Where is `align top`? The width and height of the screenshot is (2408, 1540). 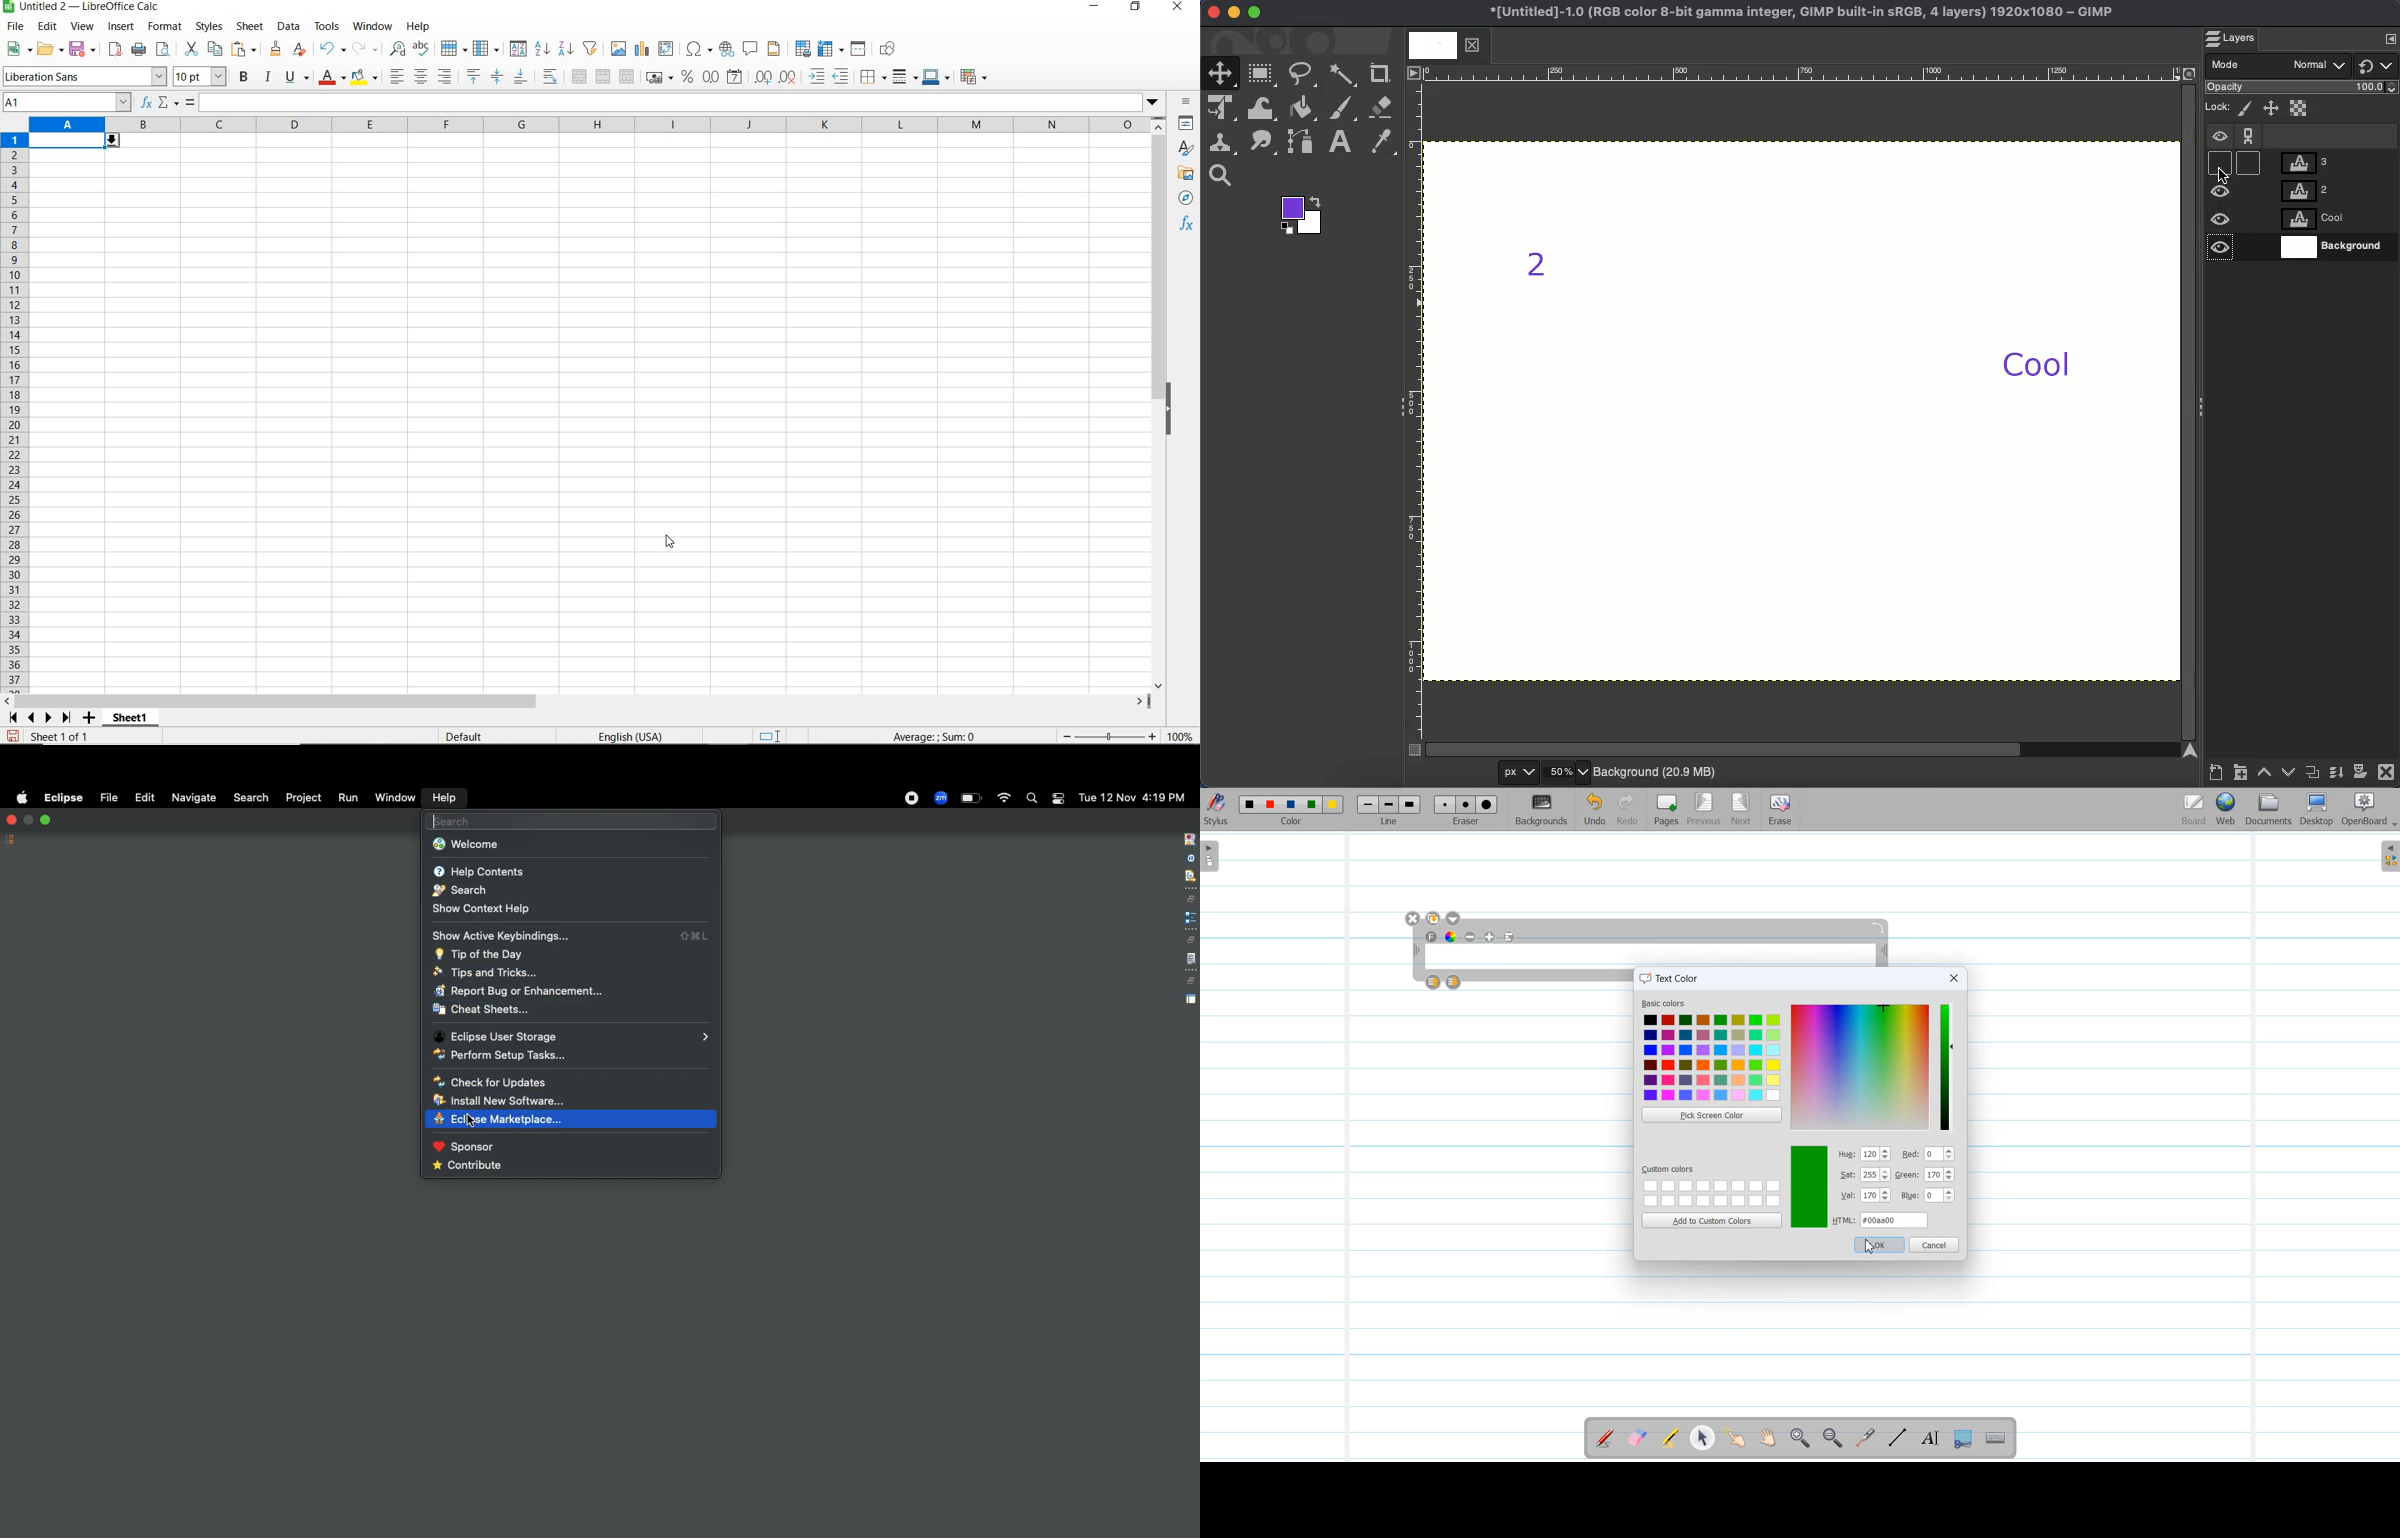
align top is located at coordinates (473, 77).